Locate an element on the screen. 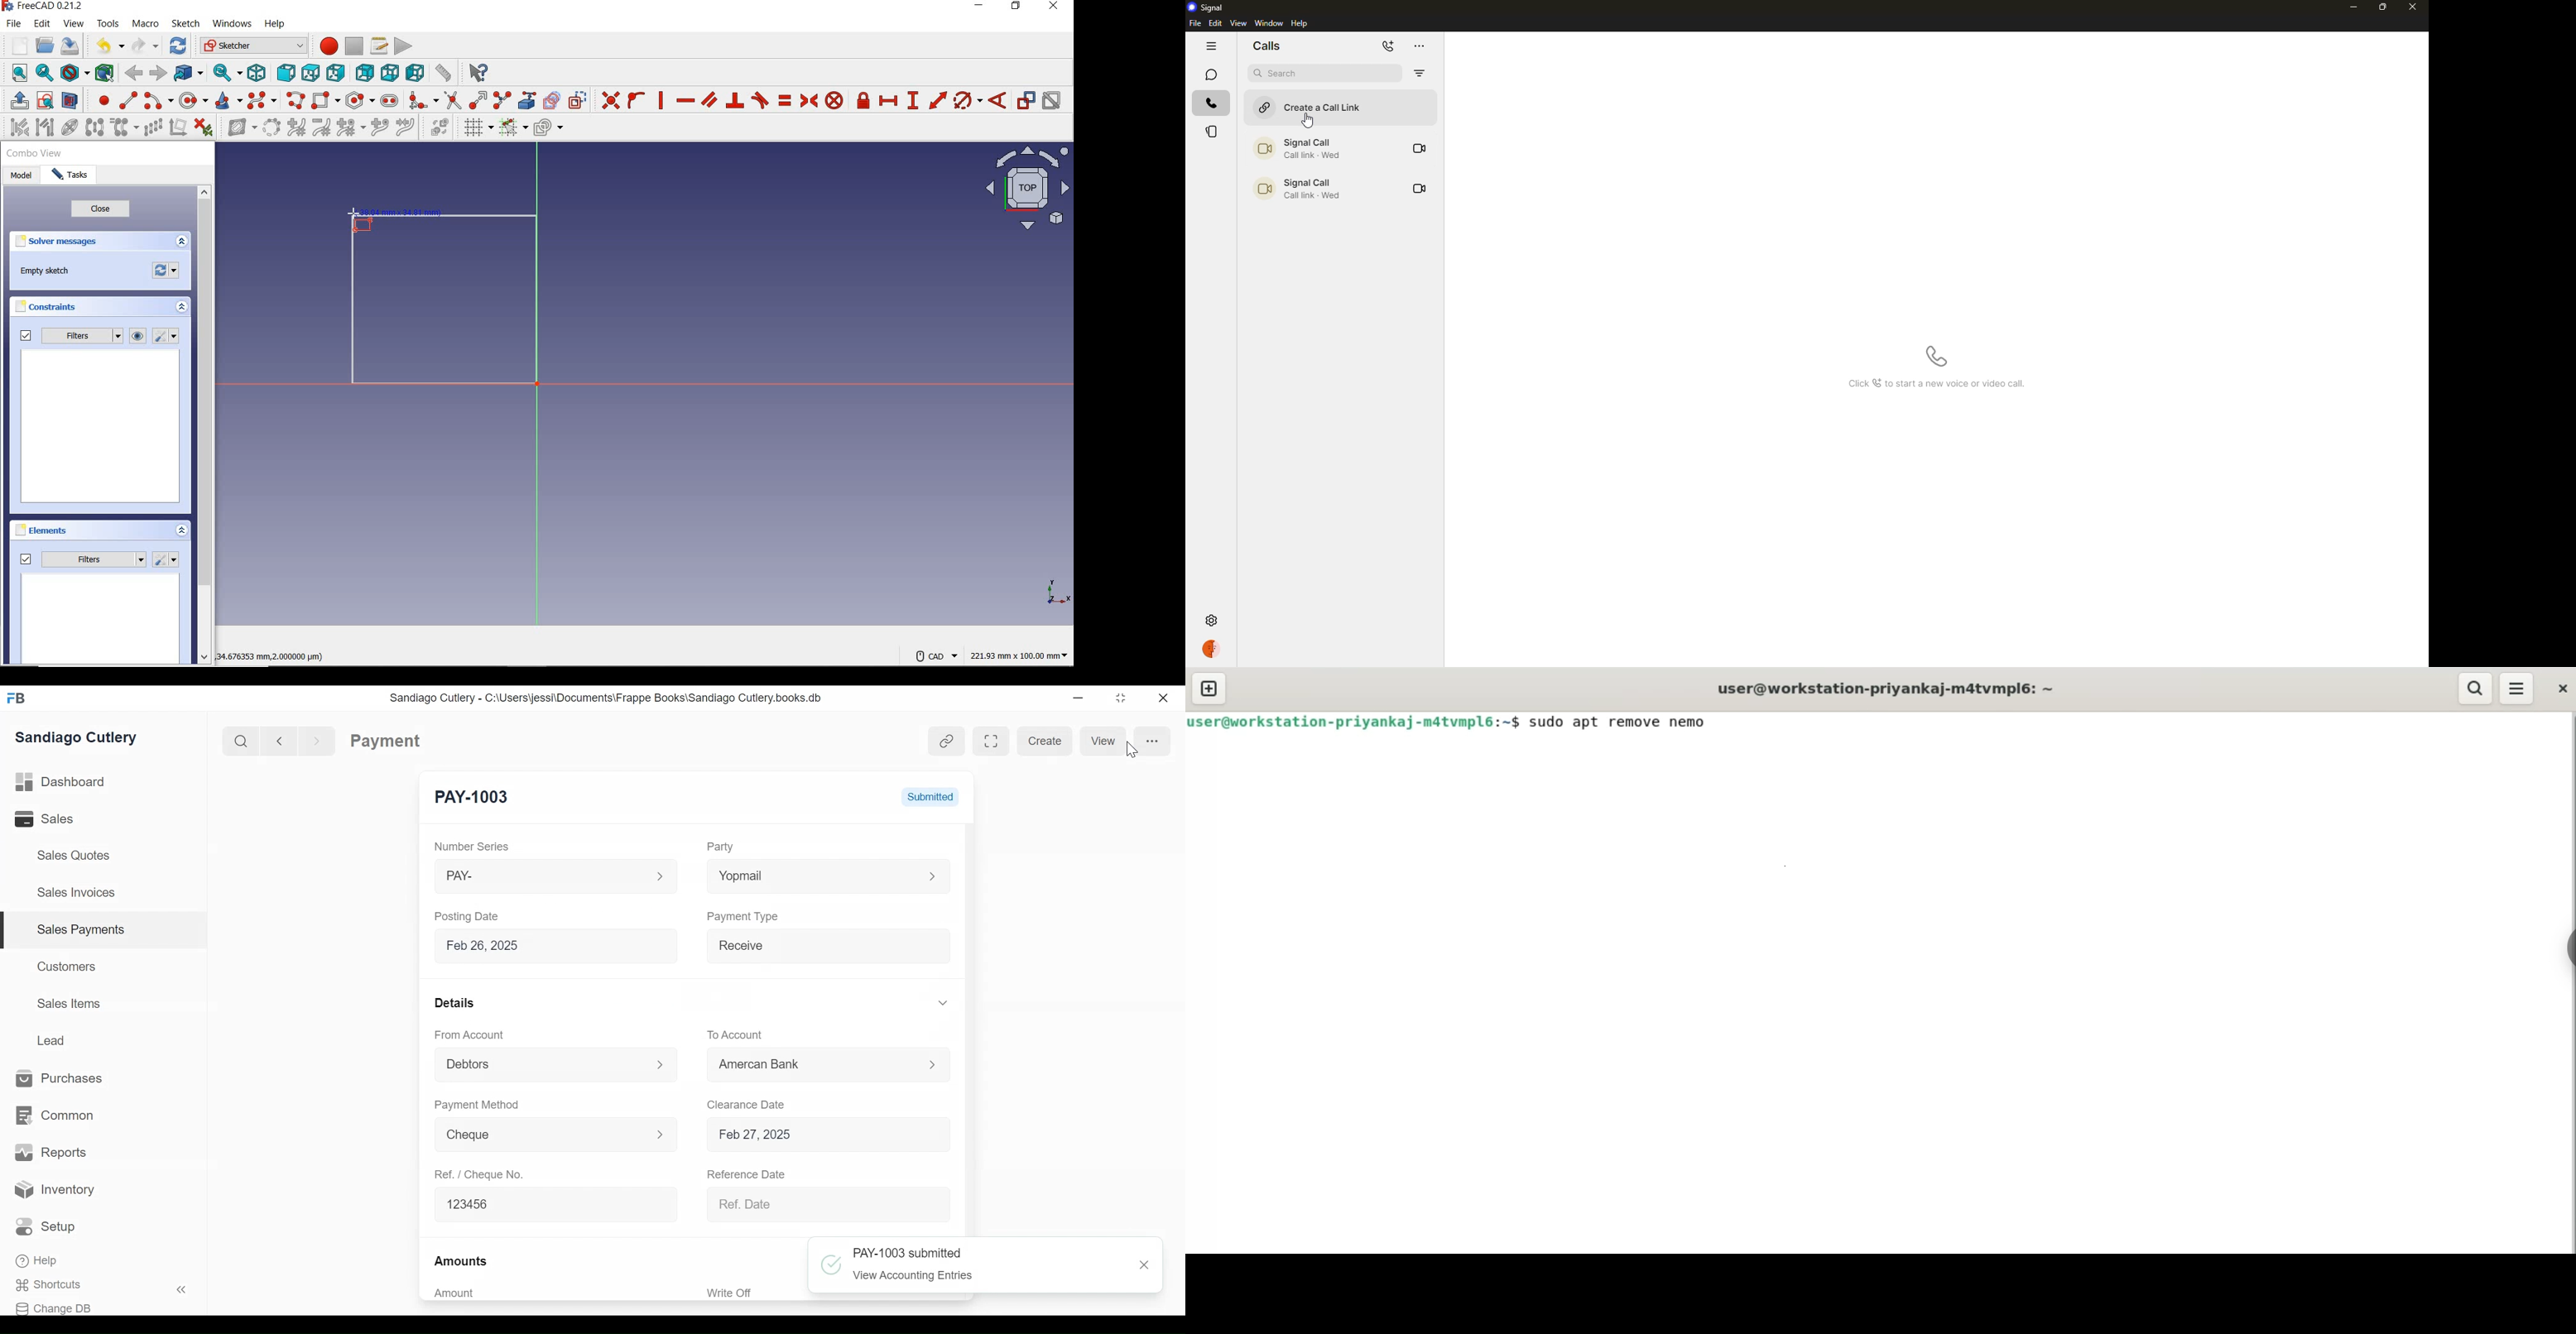  View is located at coordinates (1103, 741).